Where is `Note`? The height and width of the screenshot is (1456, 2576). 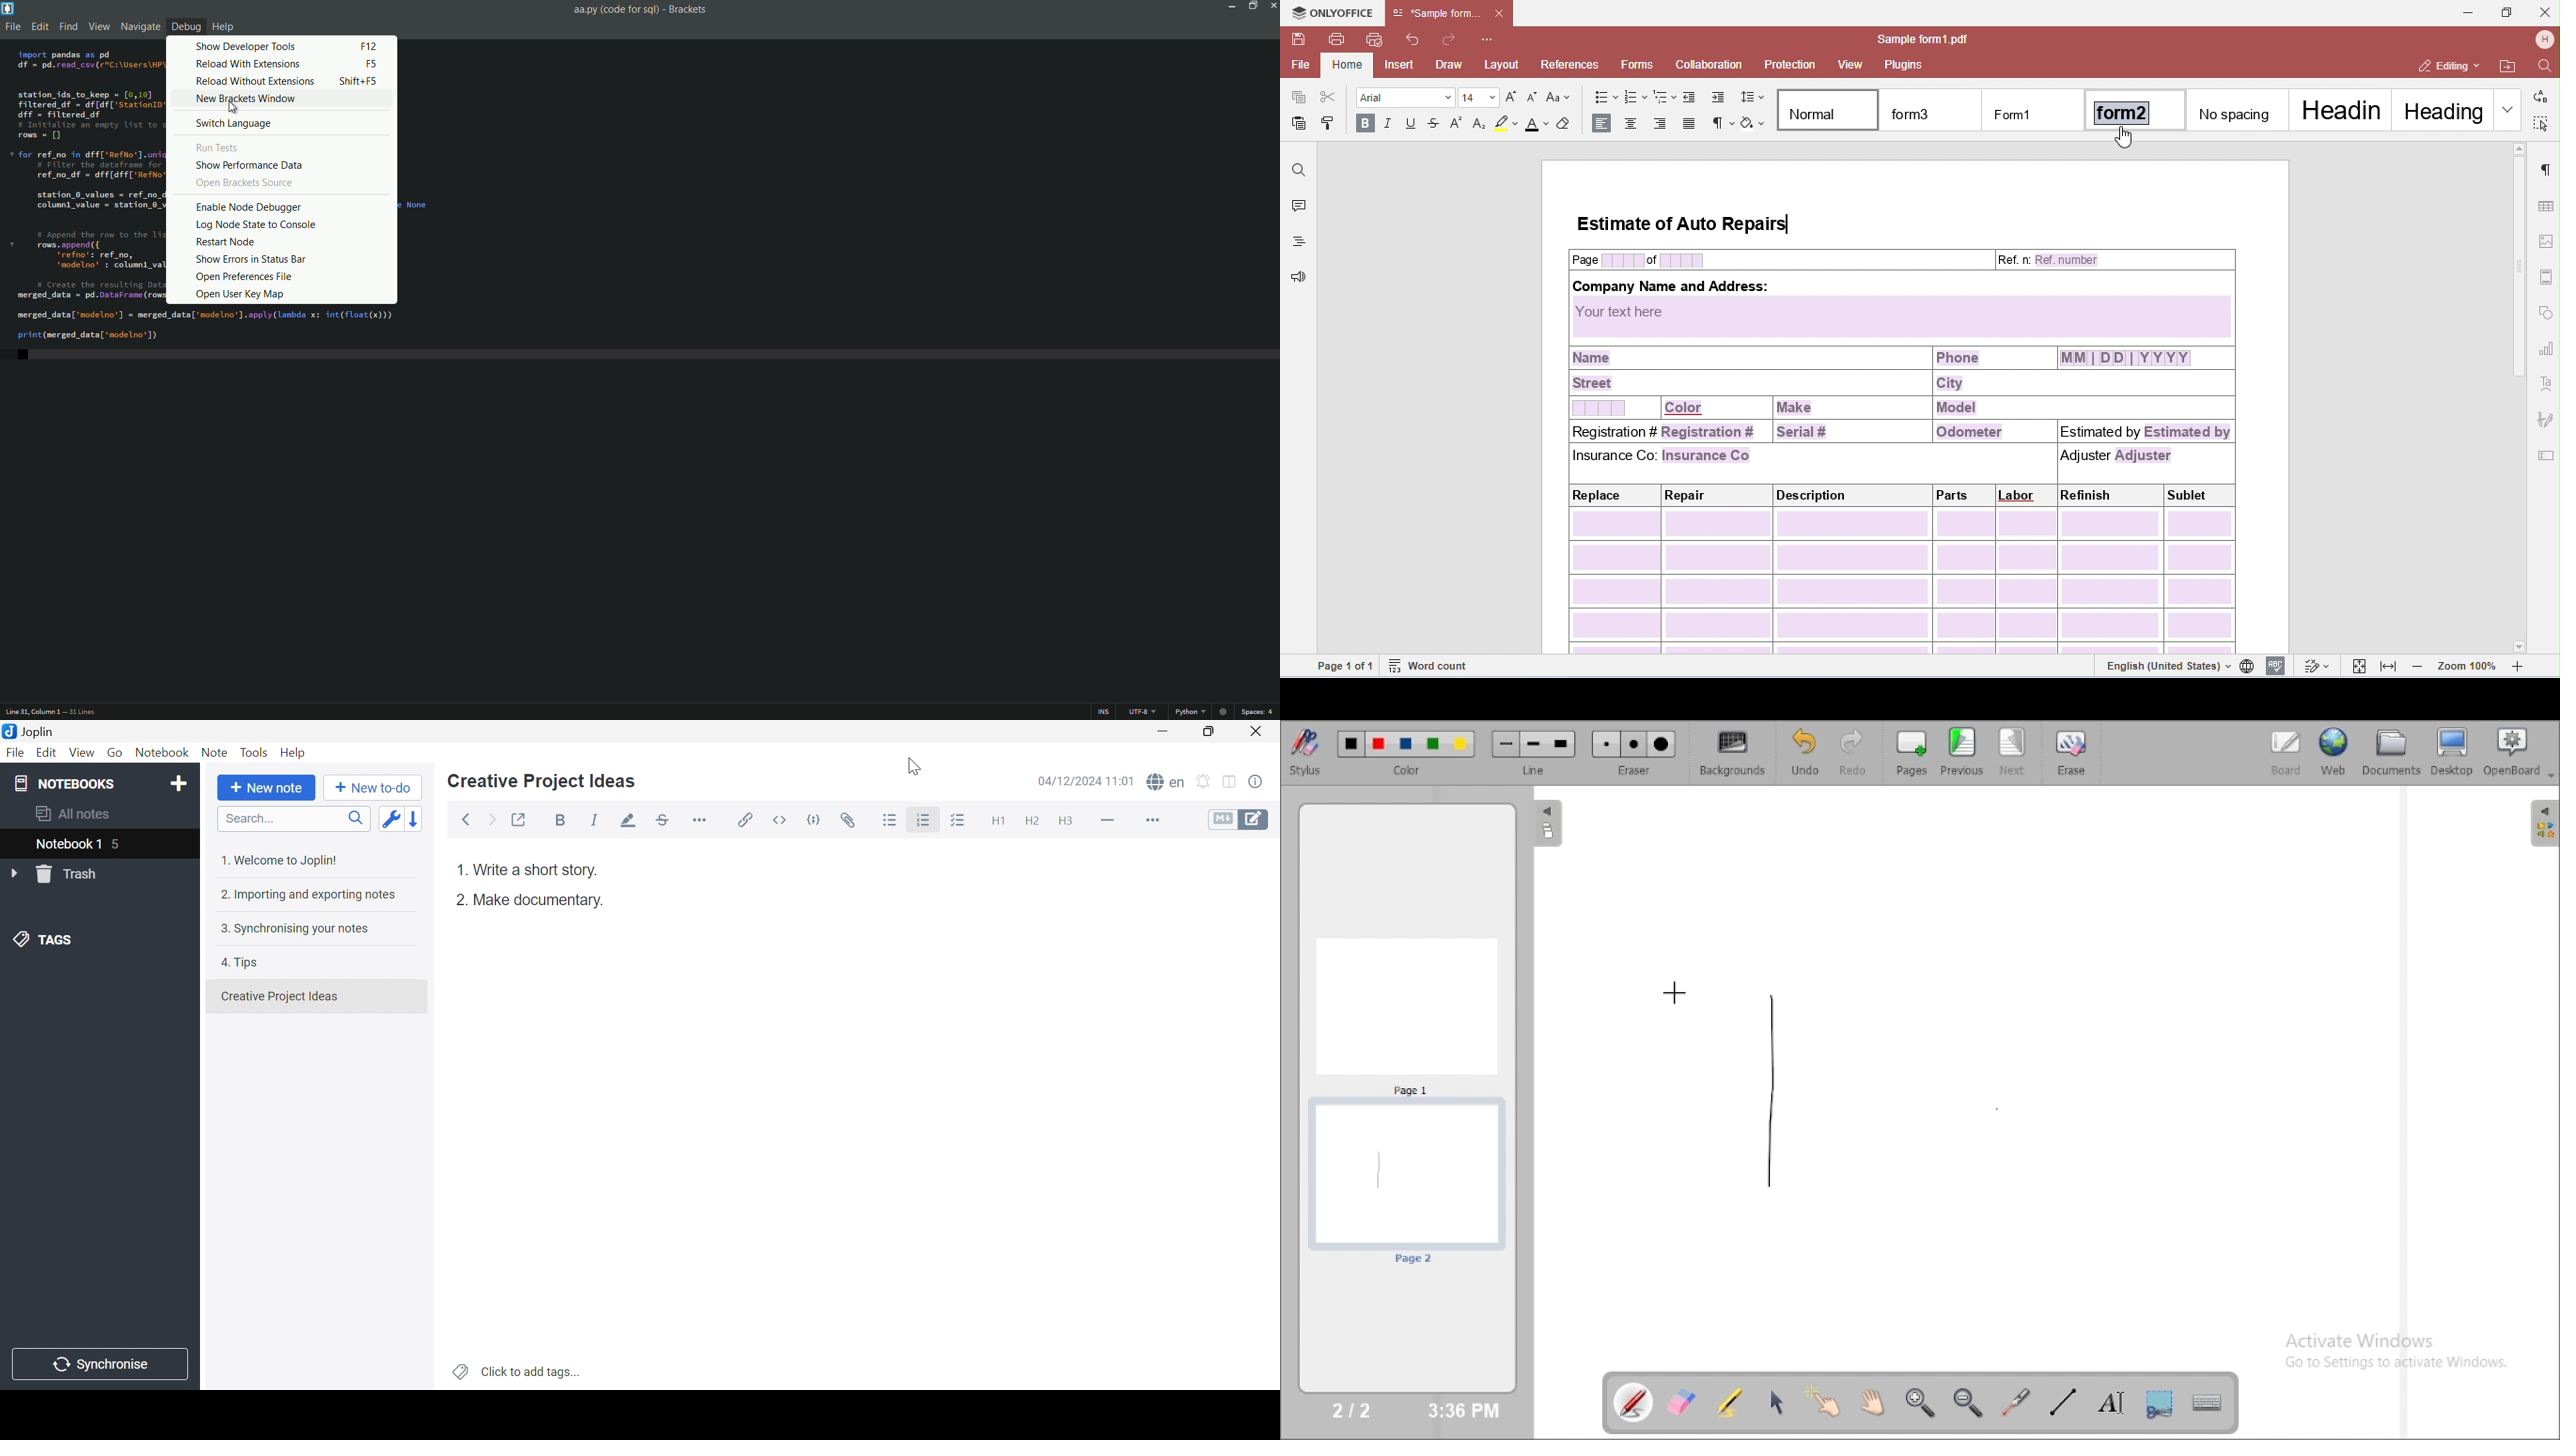
Note is located at coordinates (213, 753).